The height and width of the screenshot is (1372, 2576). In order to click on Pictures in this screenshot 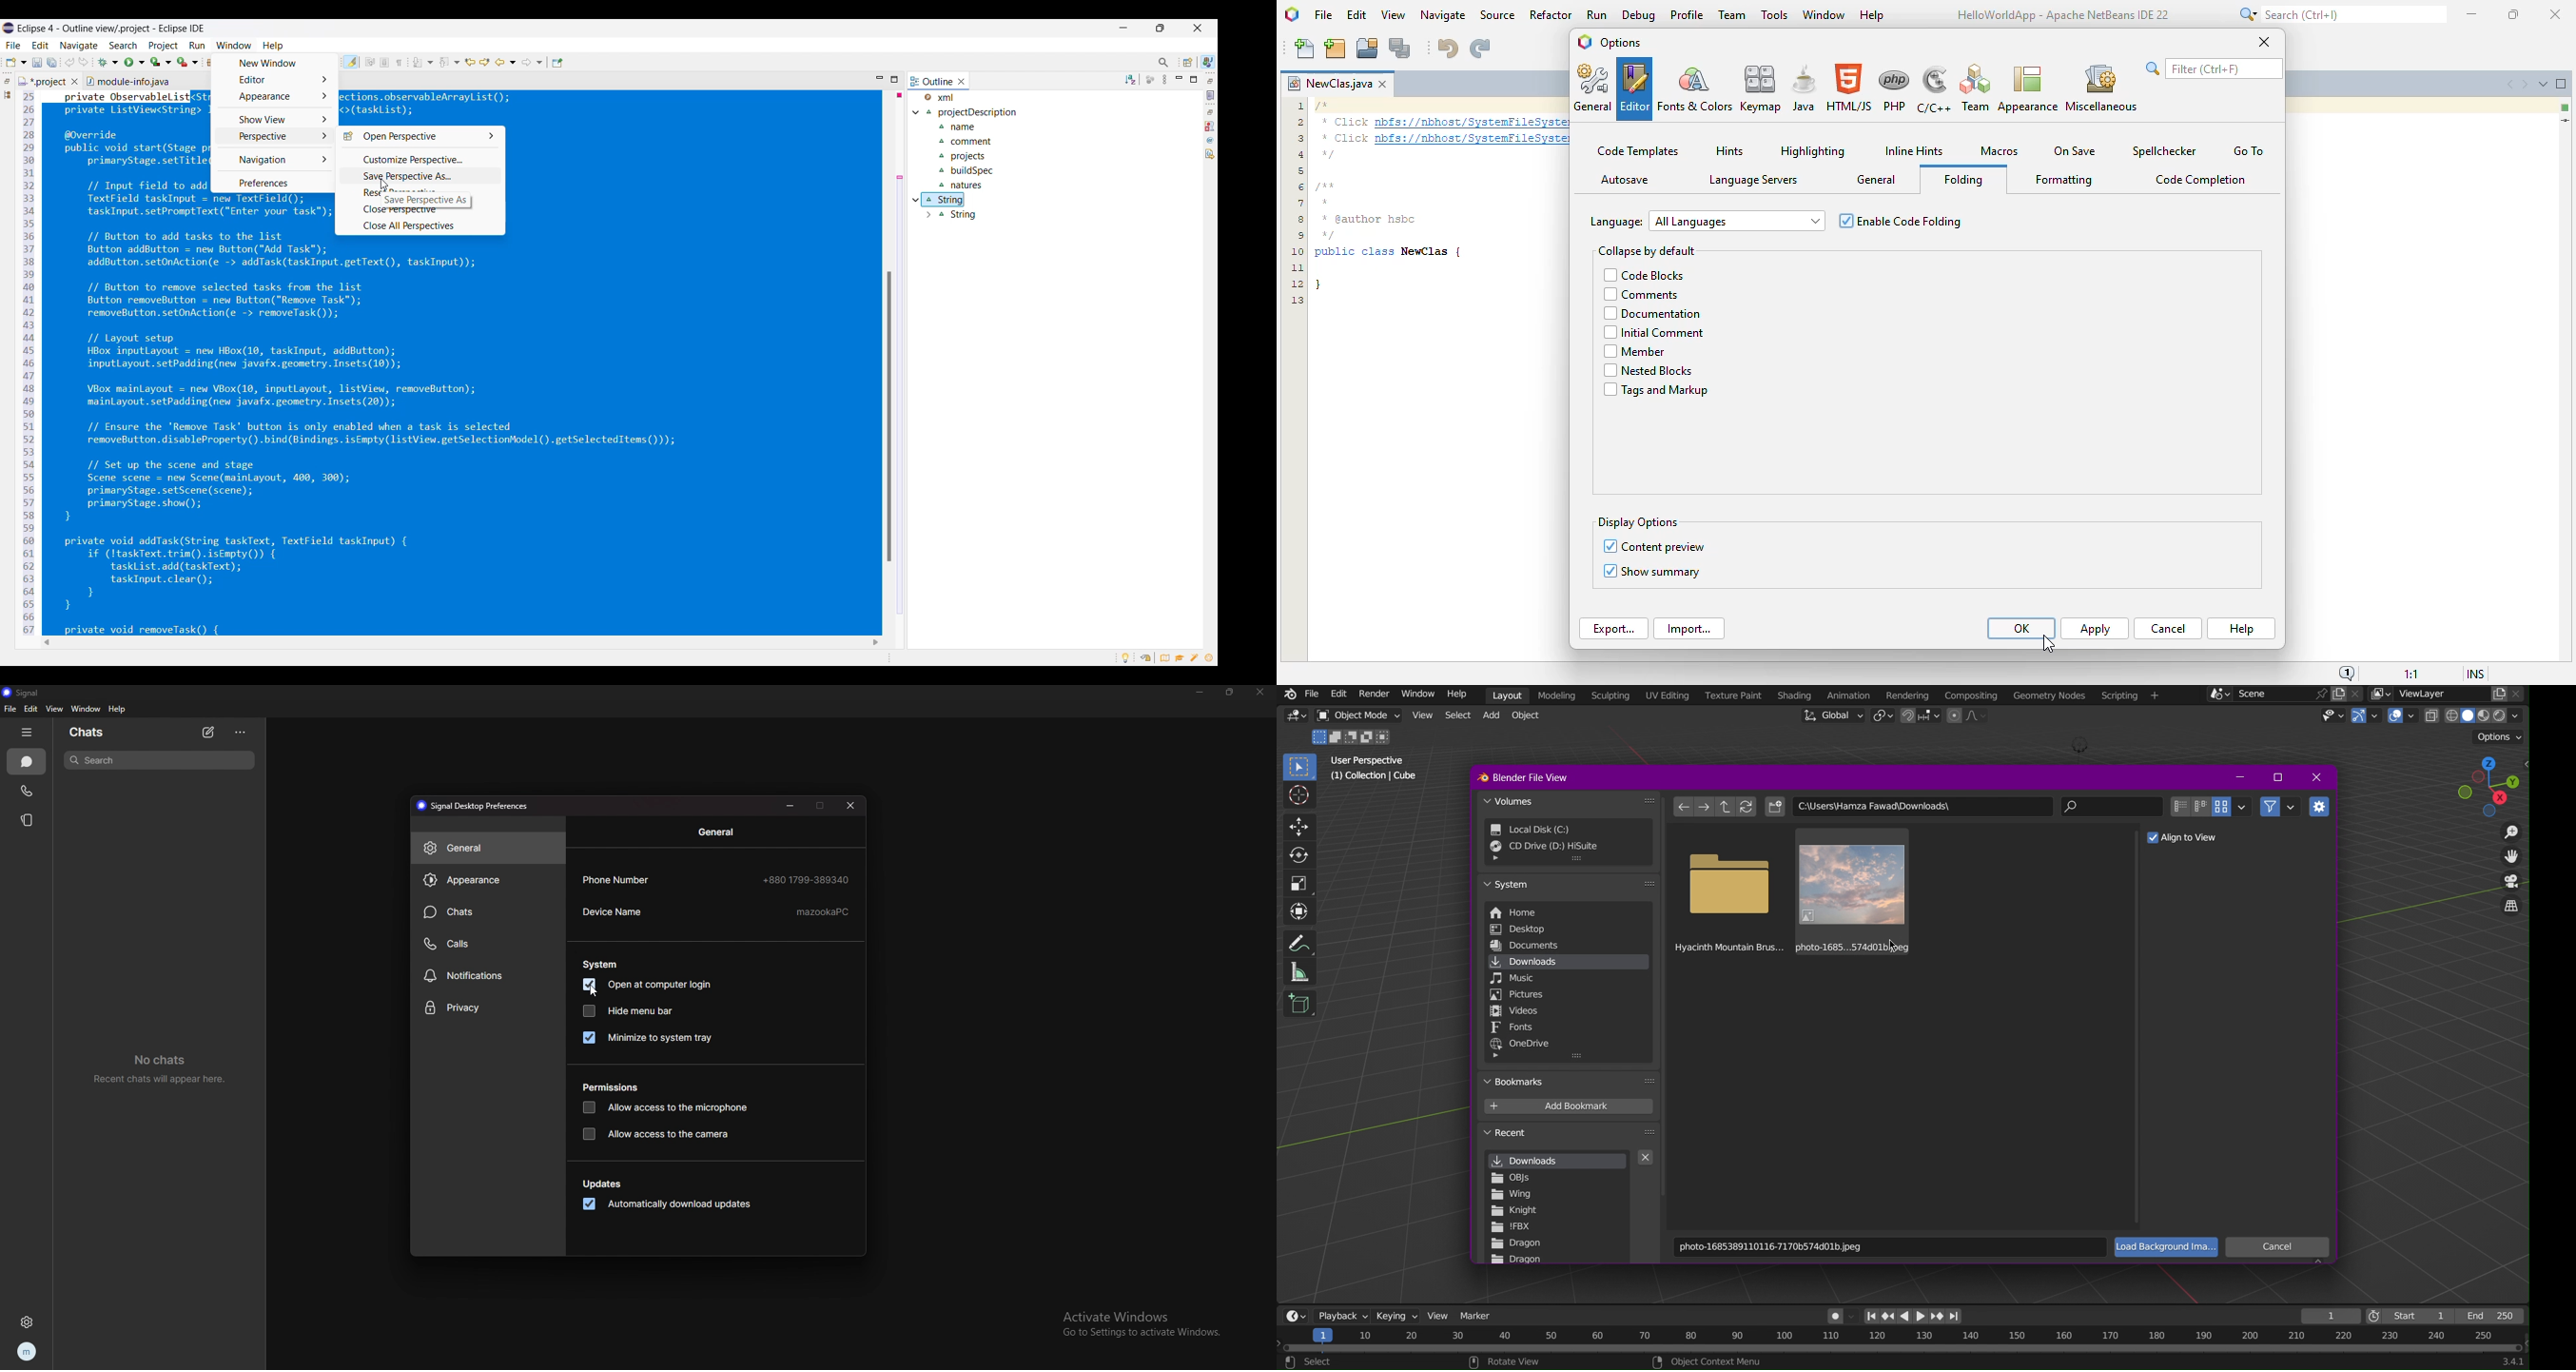, I will do `click(1516, 995)`.